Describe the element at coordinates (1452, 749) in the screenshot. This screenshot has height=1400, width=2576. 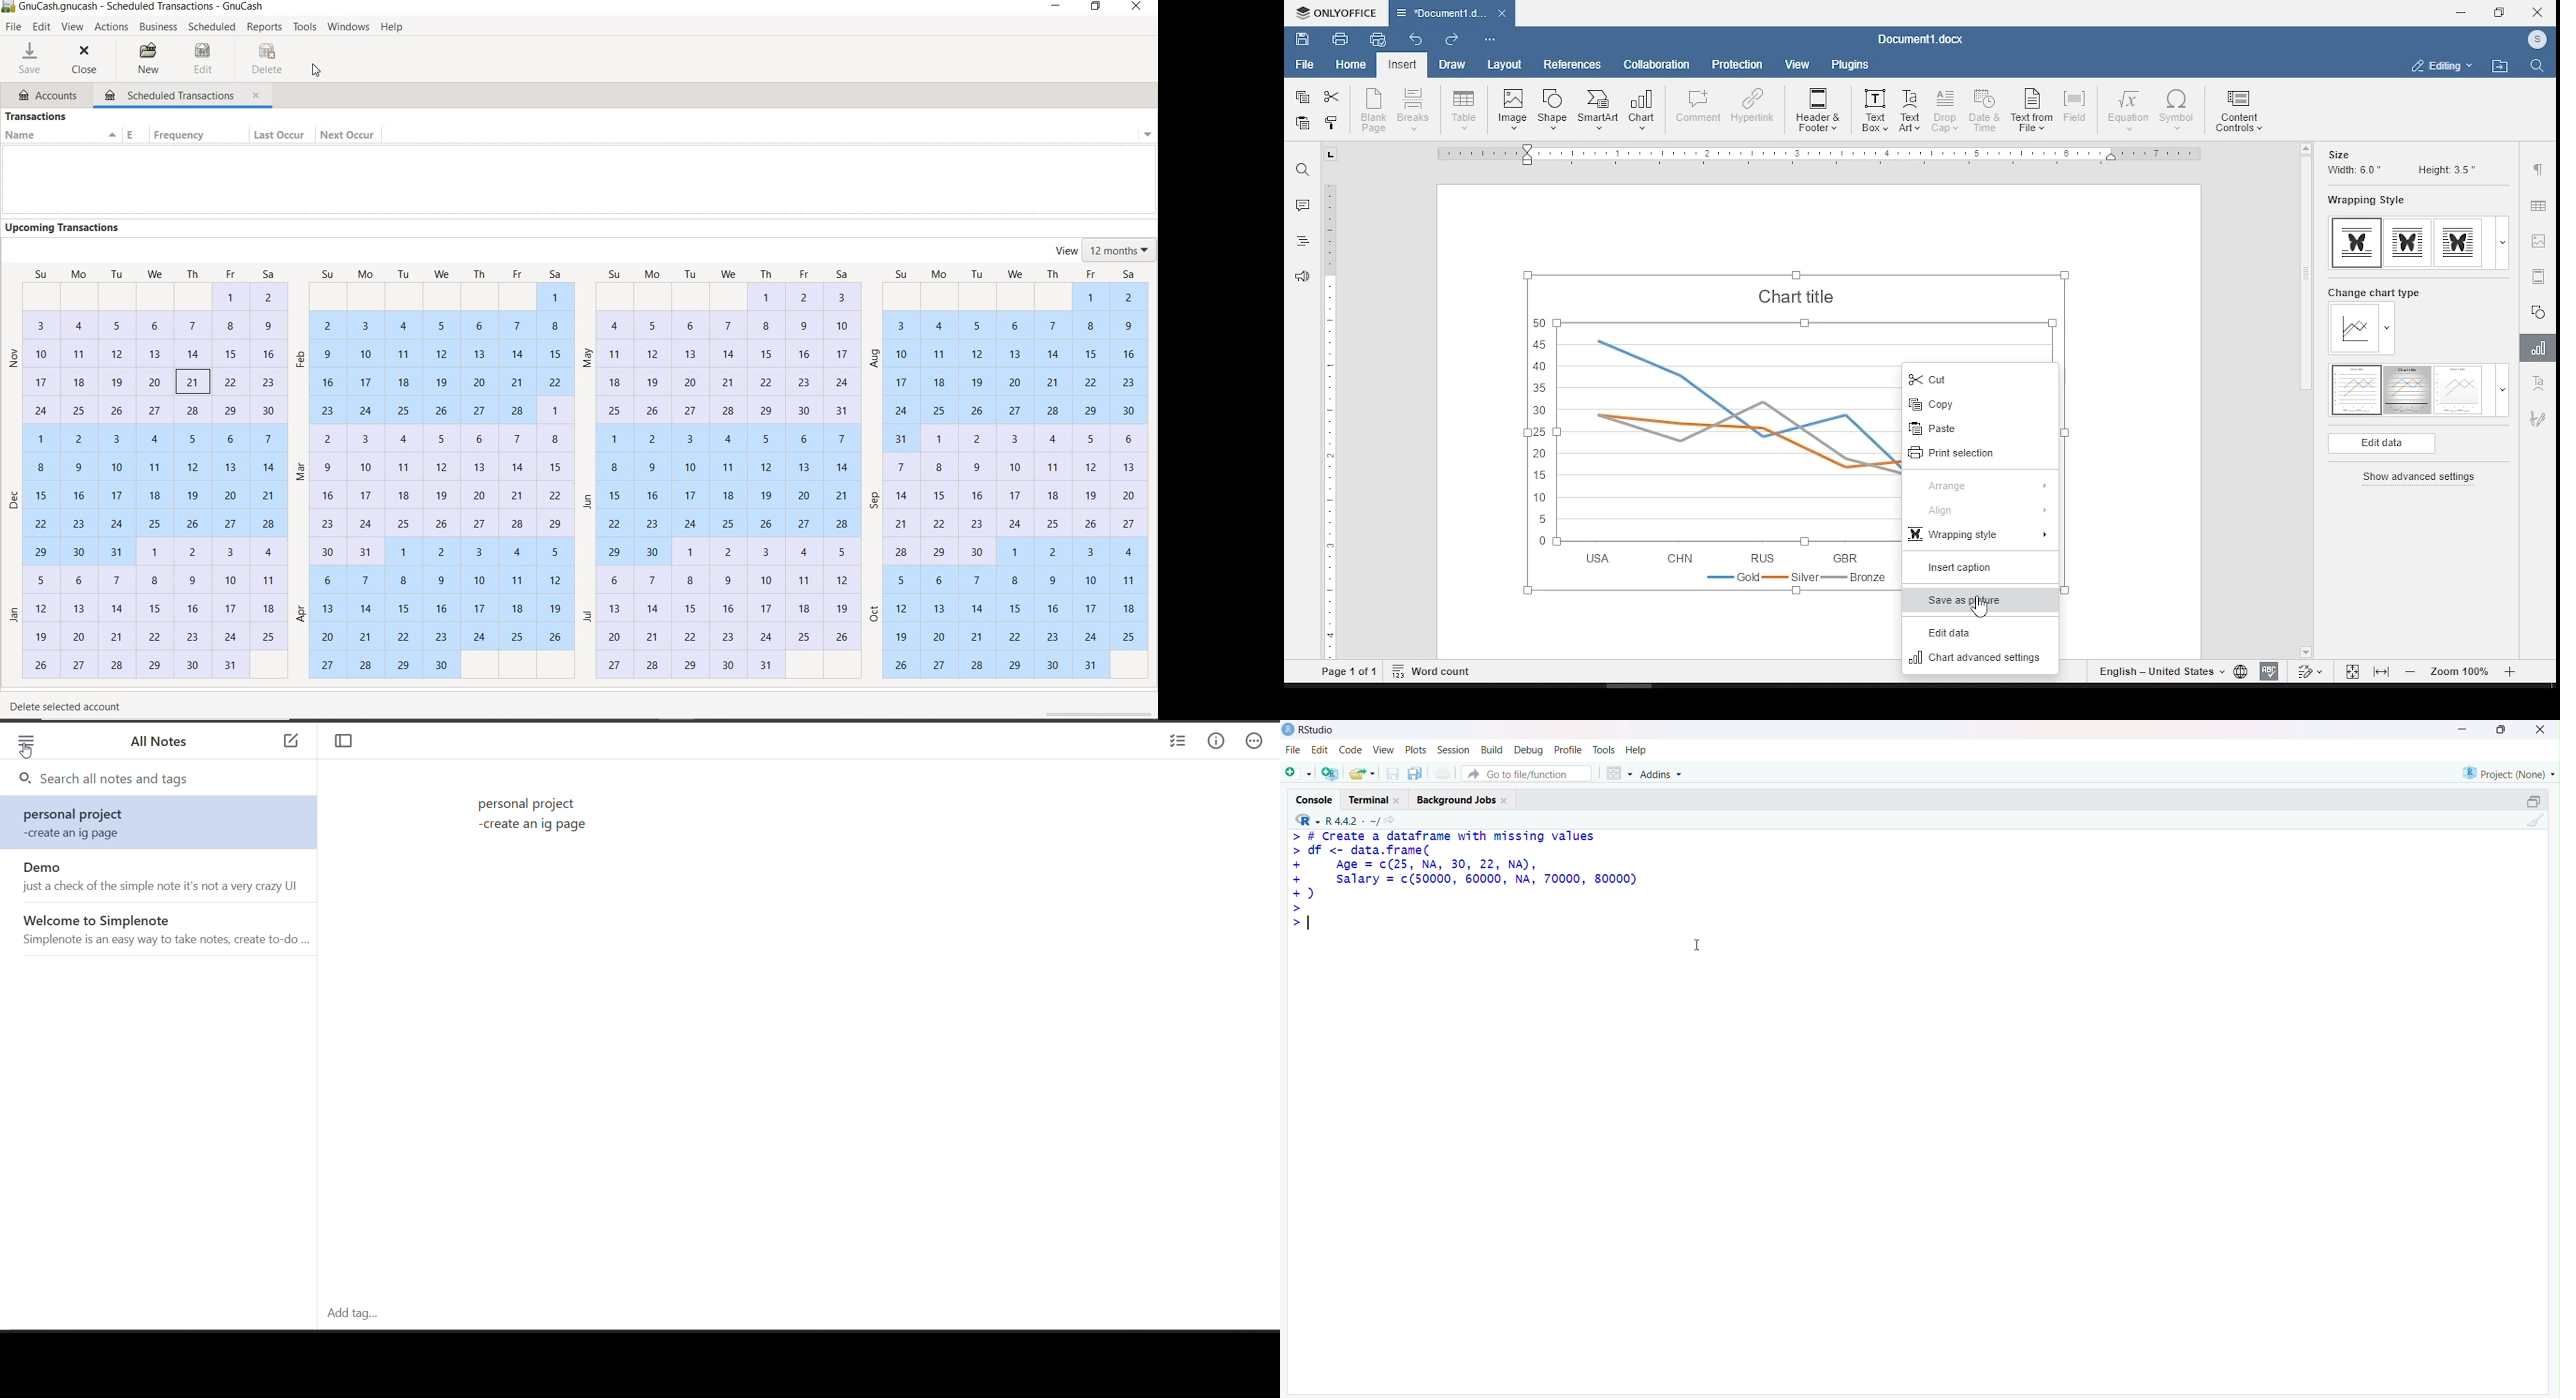
I see `Session` at that location.